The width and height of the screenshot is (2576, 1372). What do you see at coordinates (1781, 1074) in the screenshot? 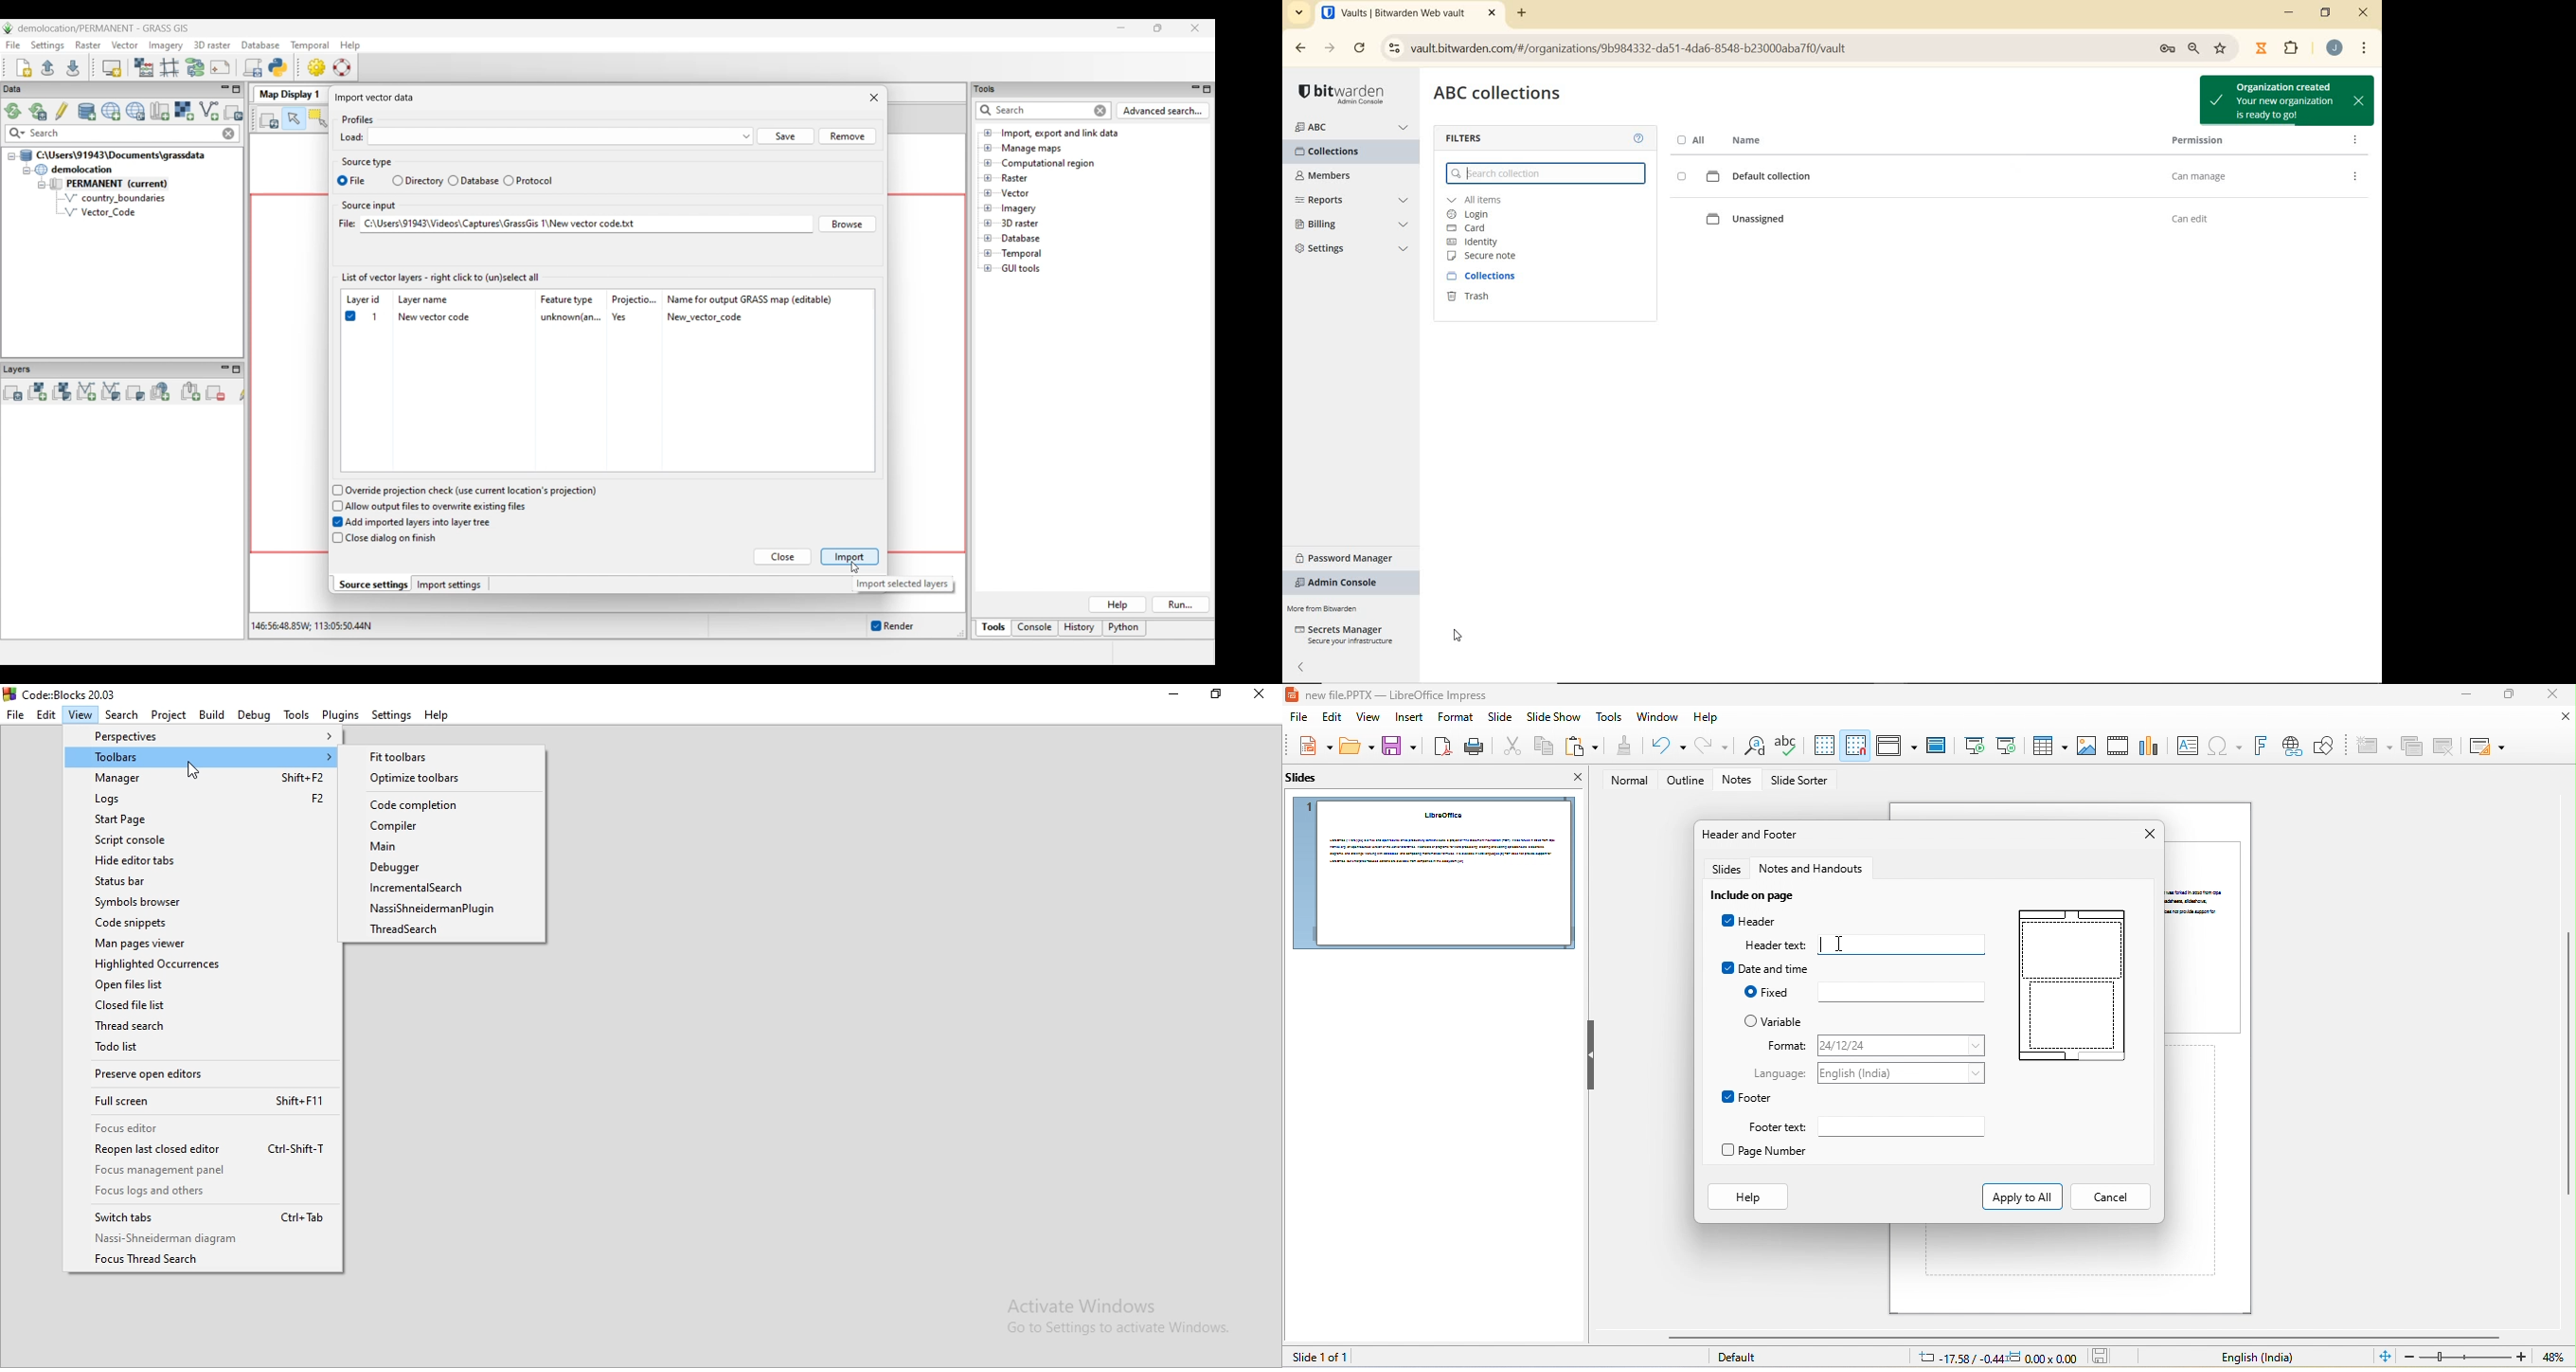
I see `Language:` at bounding box center [1781, 1074].